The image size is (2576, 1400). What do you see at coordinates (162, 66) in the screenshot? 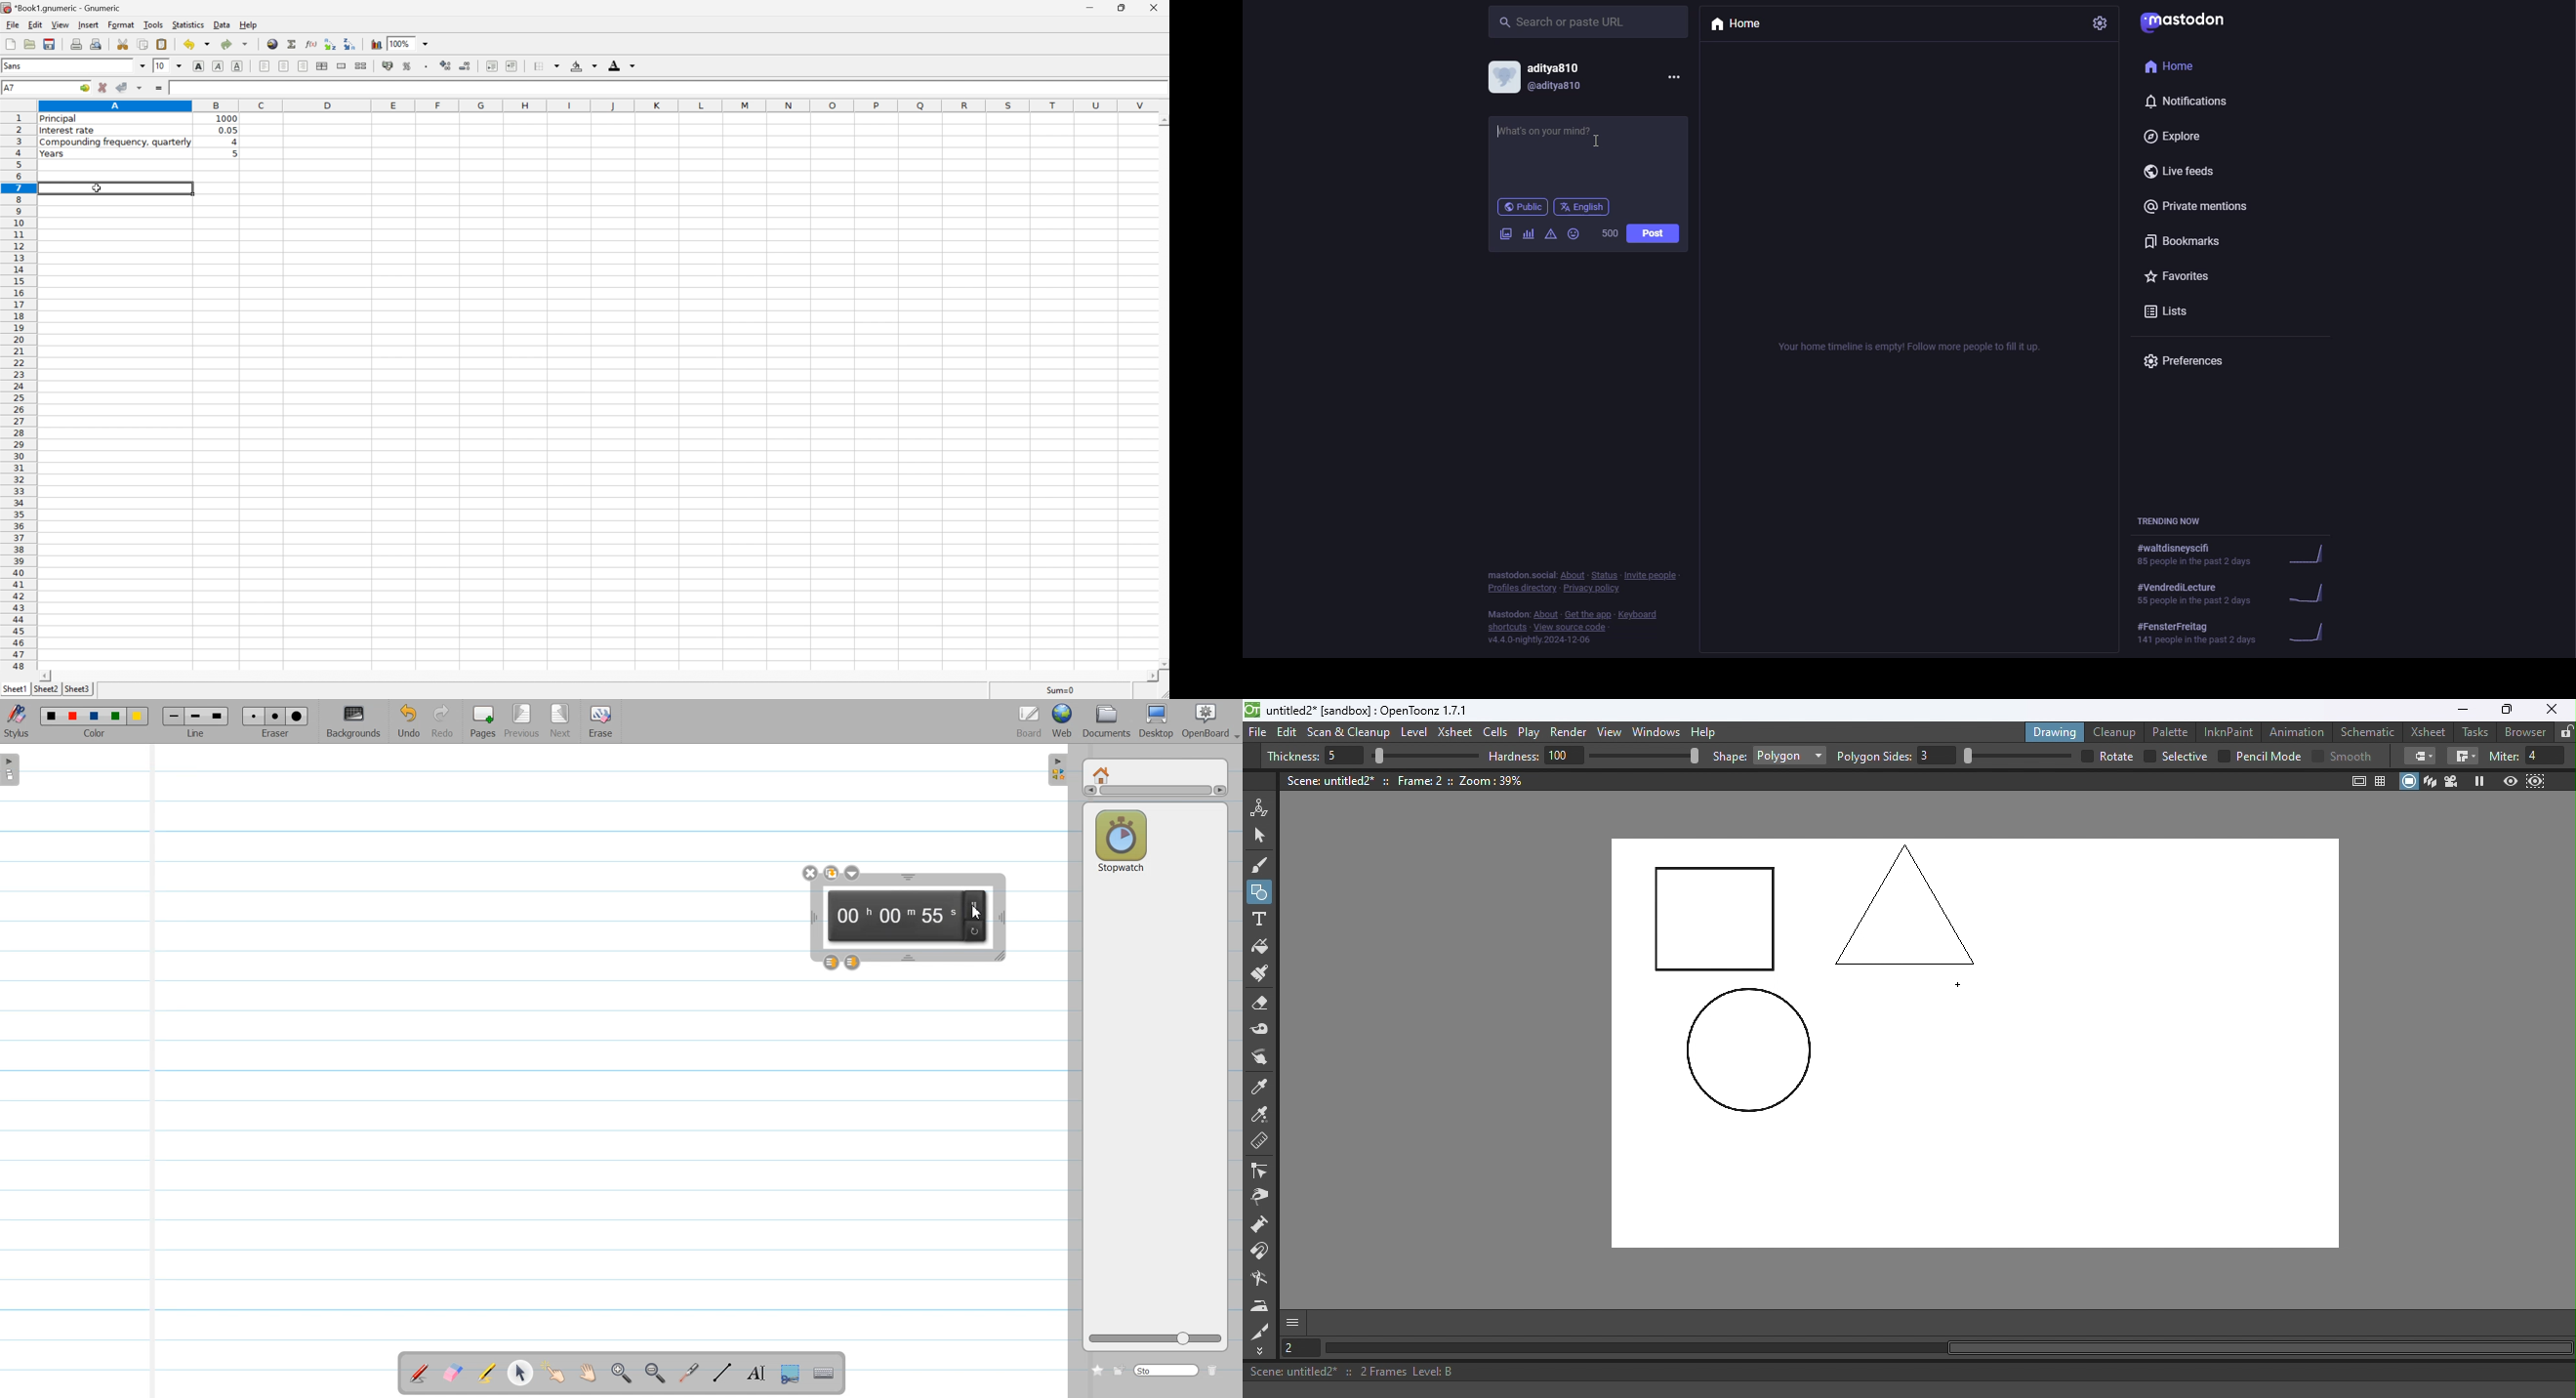
I see `10` at bounding box center [162, 66].